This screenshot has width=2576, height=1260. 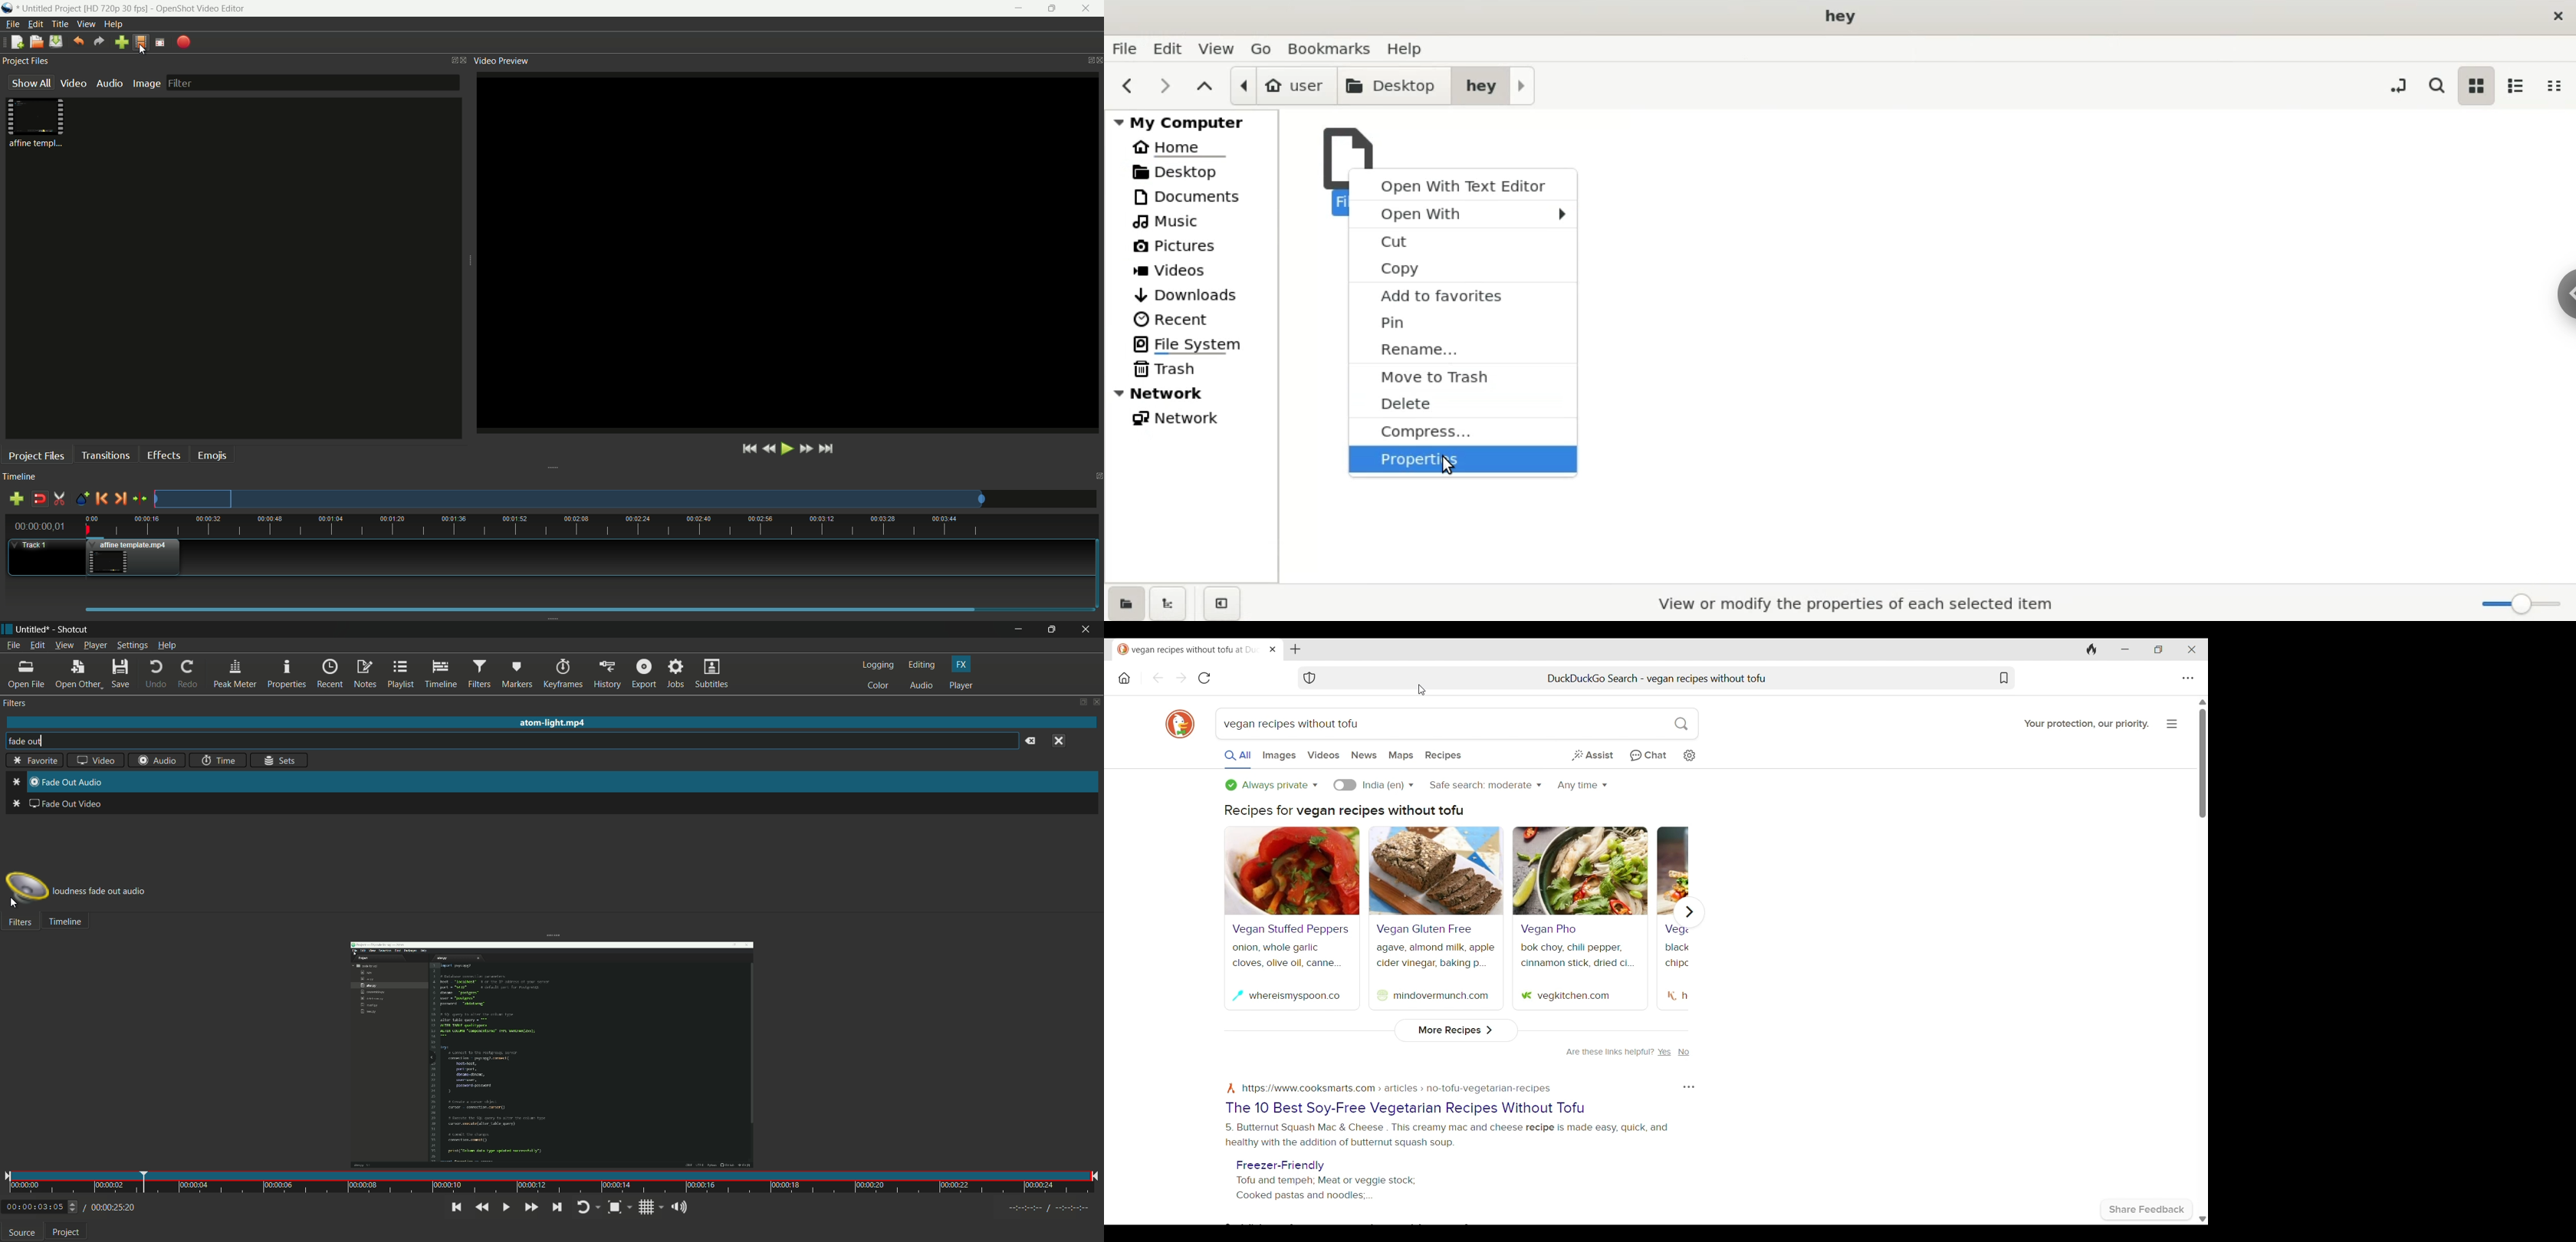 What do you see at coordinates (1292, 871) in the screenshot?
I see `Article banner` at bounding box center [1292, 871].